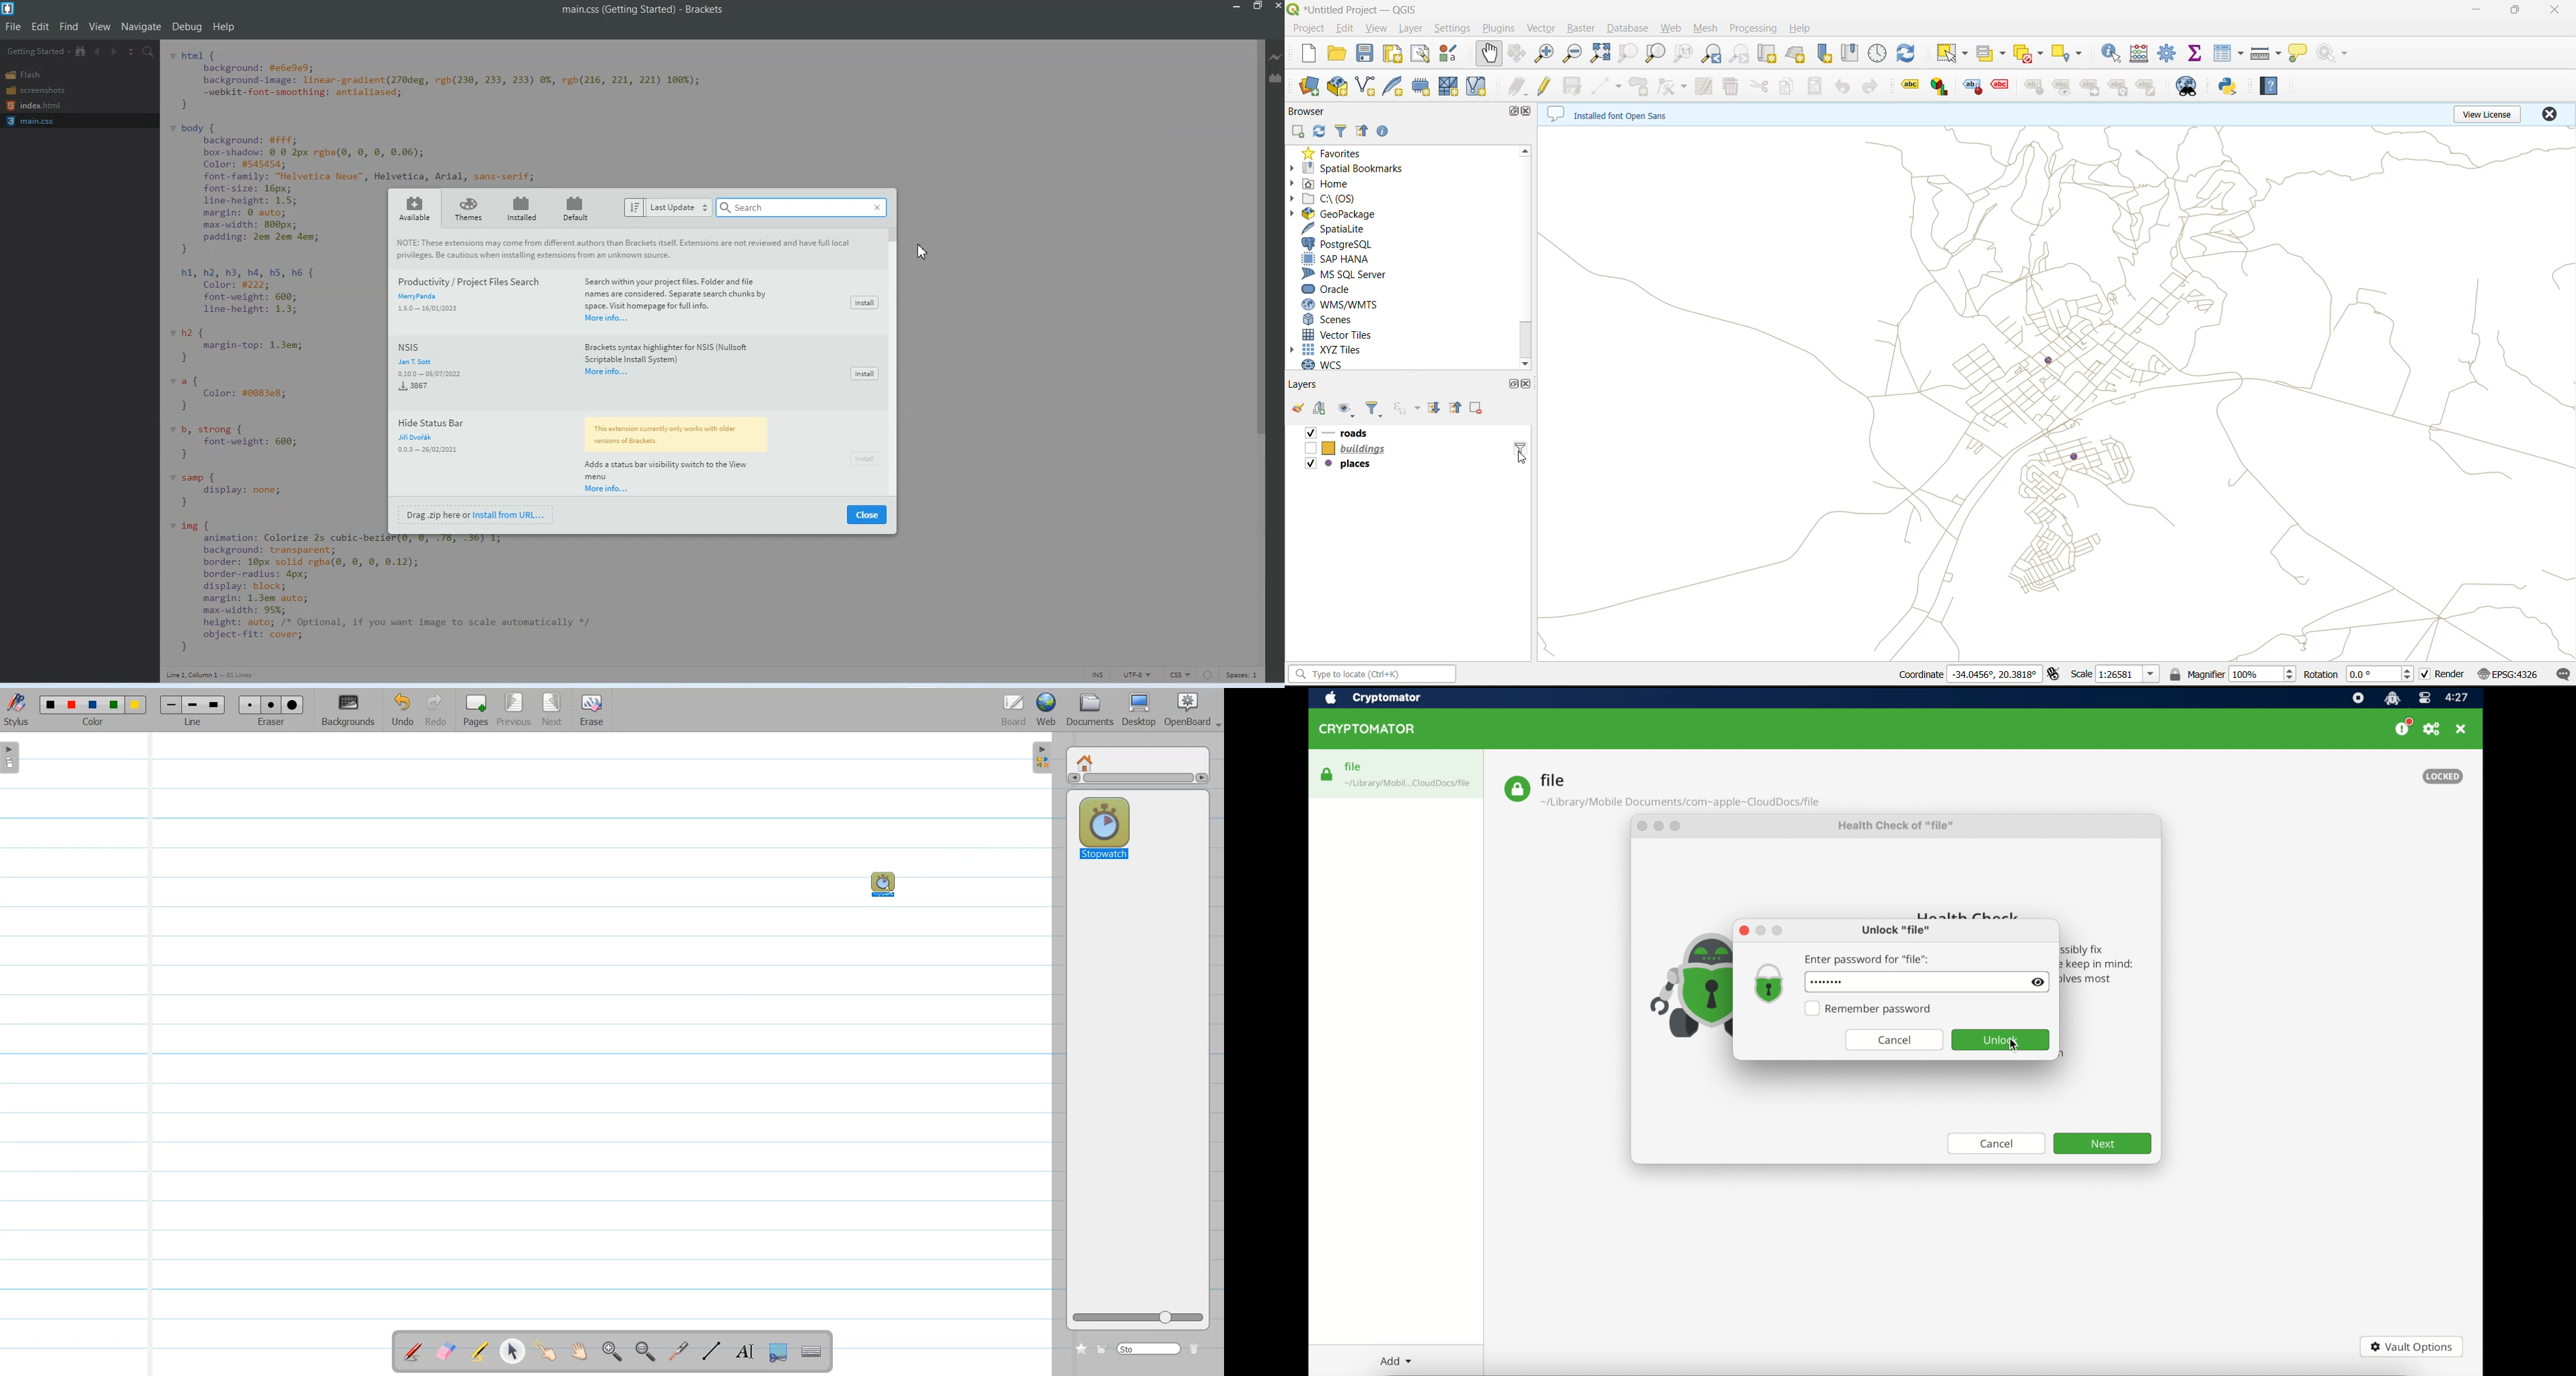  What do you see at coordinates (33, 106) in the screenshot?
I see `Index.html` at bounding box center [33, 106].